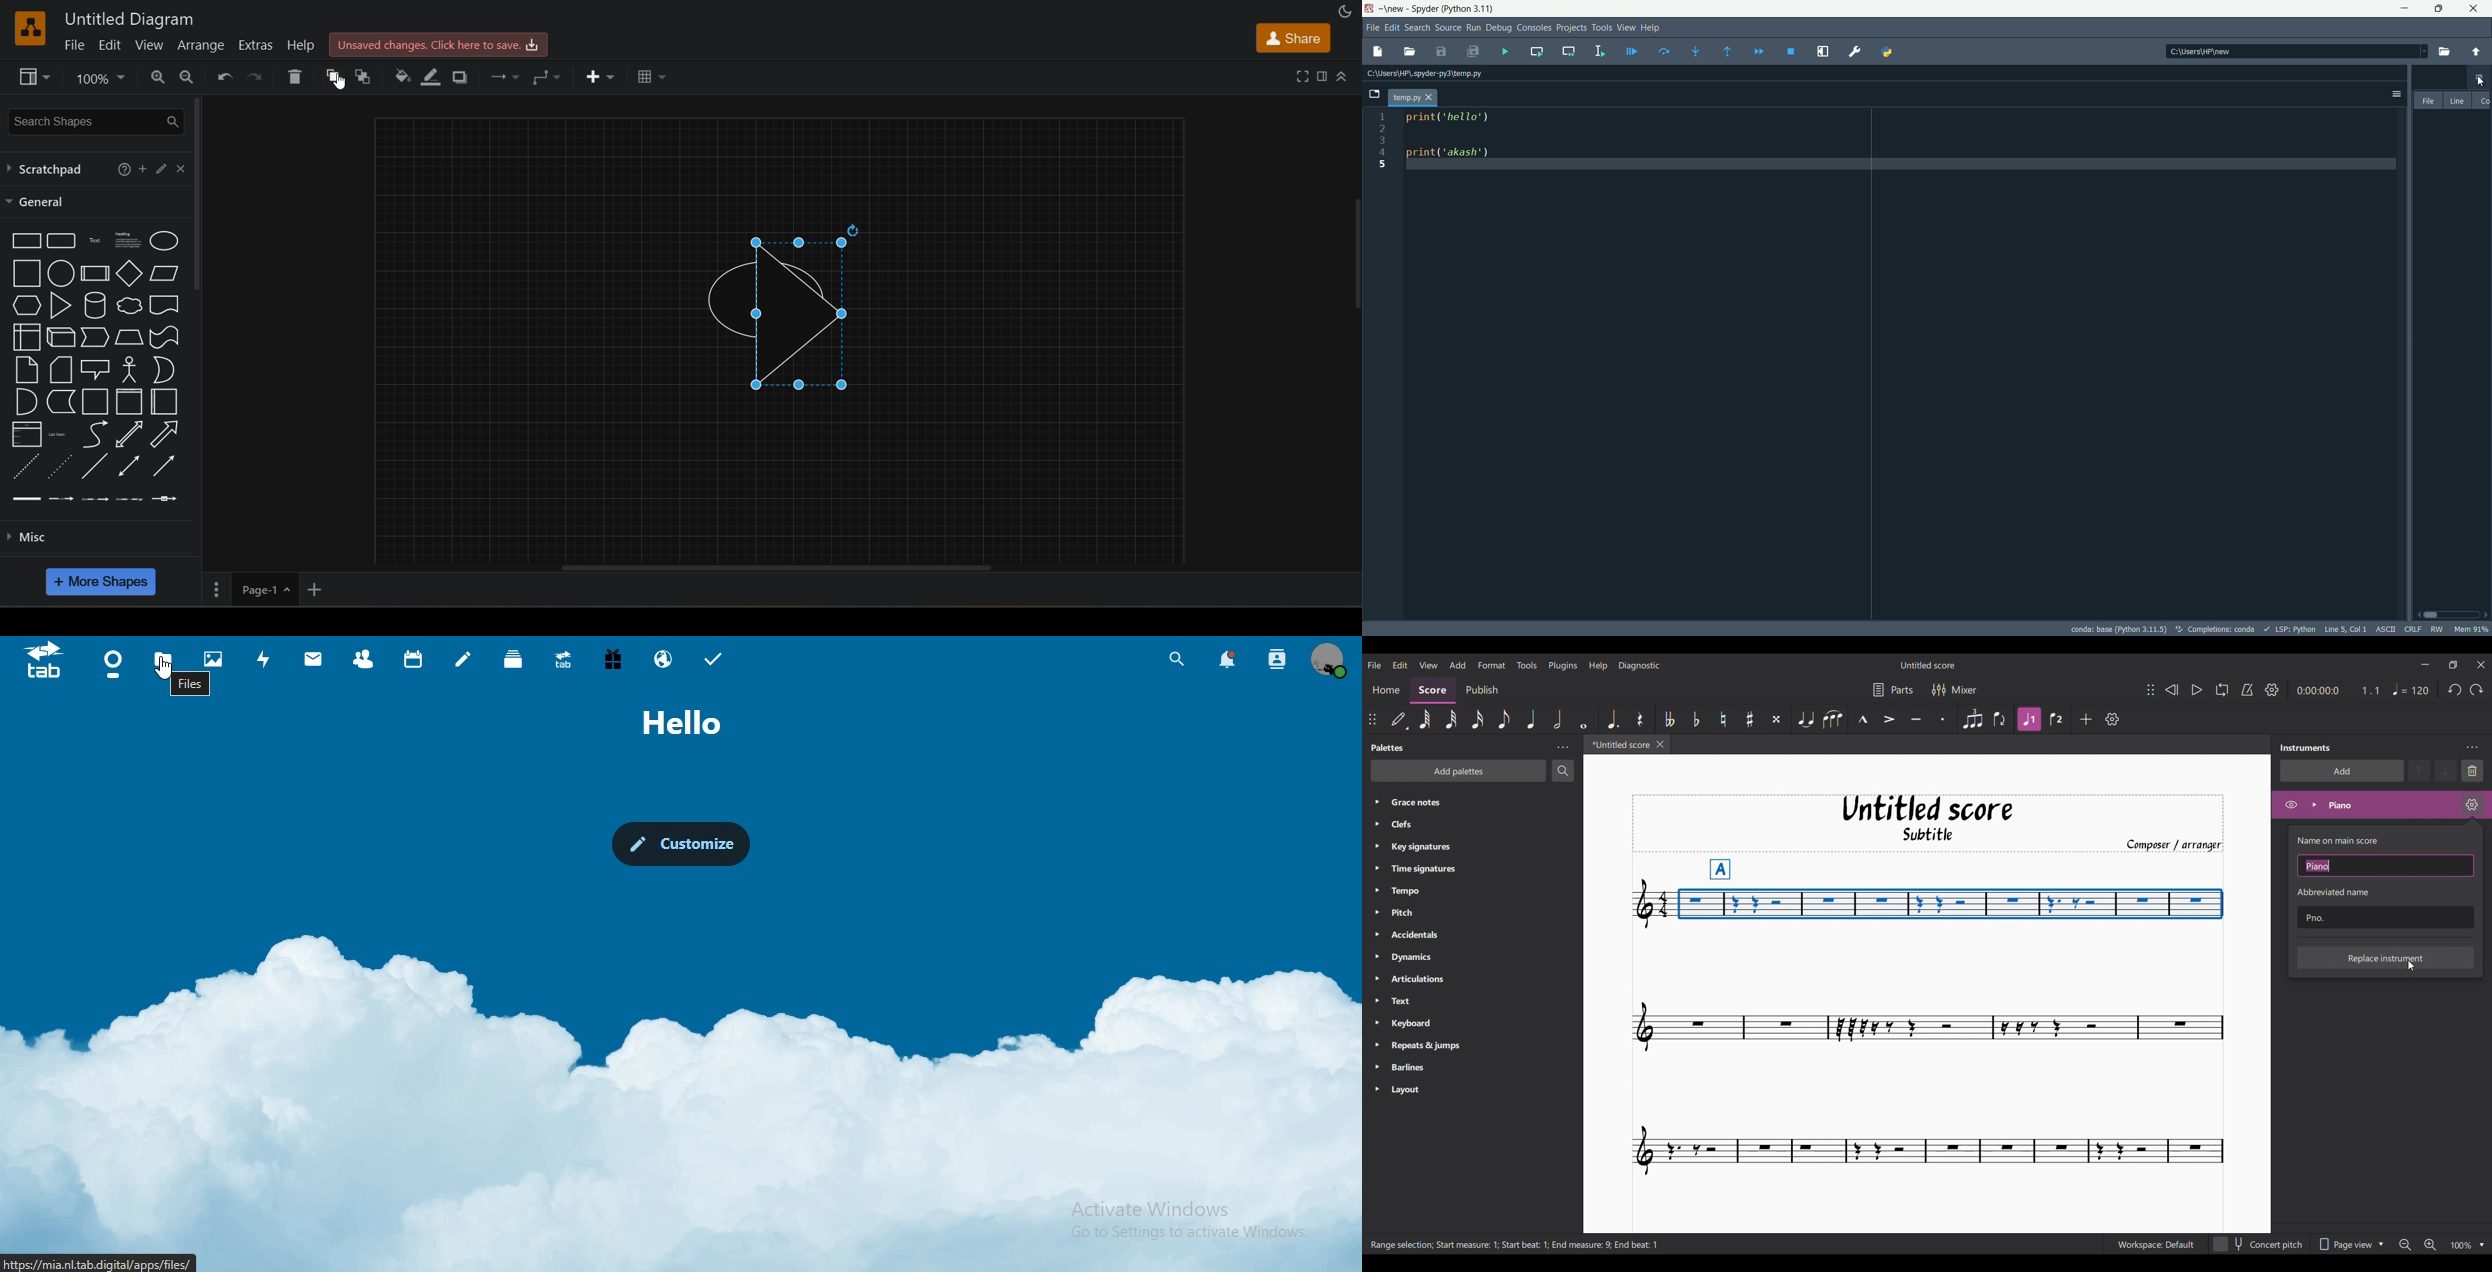 The height and width of the screenshot is (1288, 2492). Describe the element at coordinates (94, 274) in the screenshot. I see `process` at that location.